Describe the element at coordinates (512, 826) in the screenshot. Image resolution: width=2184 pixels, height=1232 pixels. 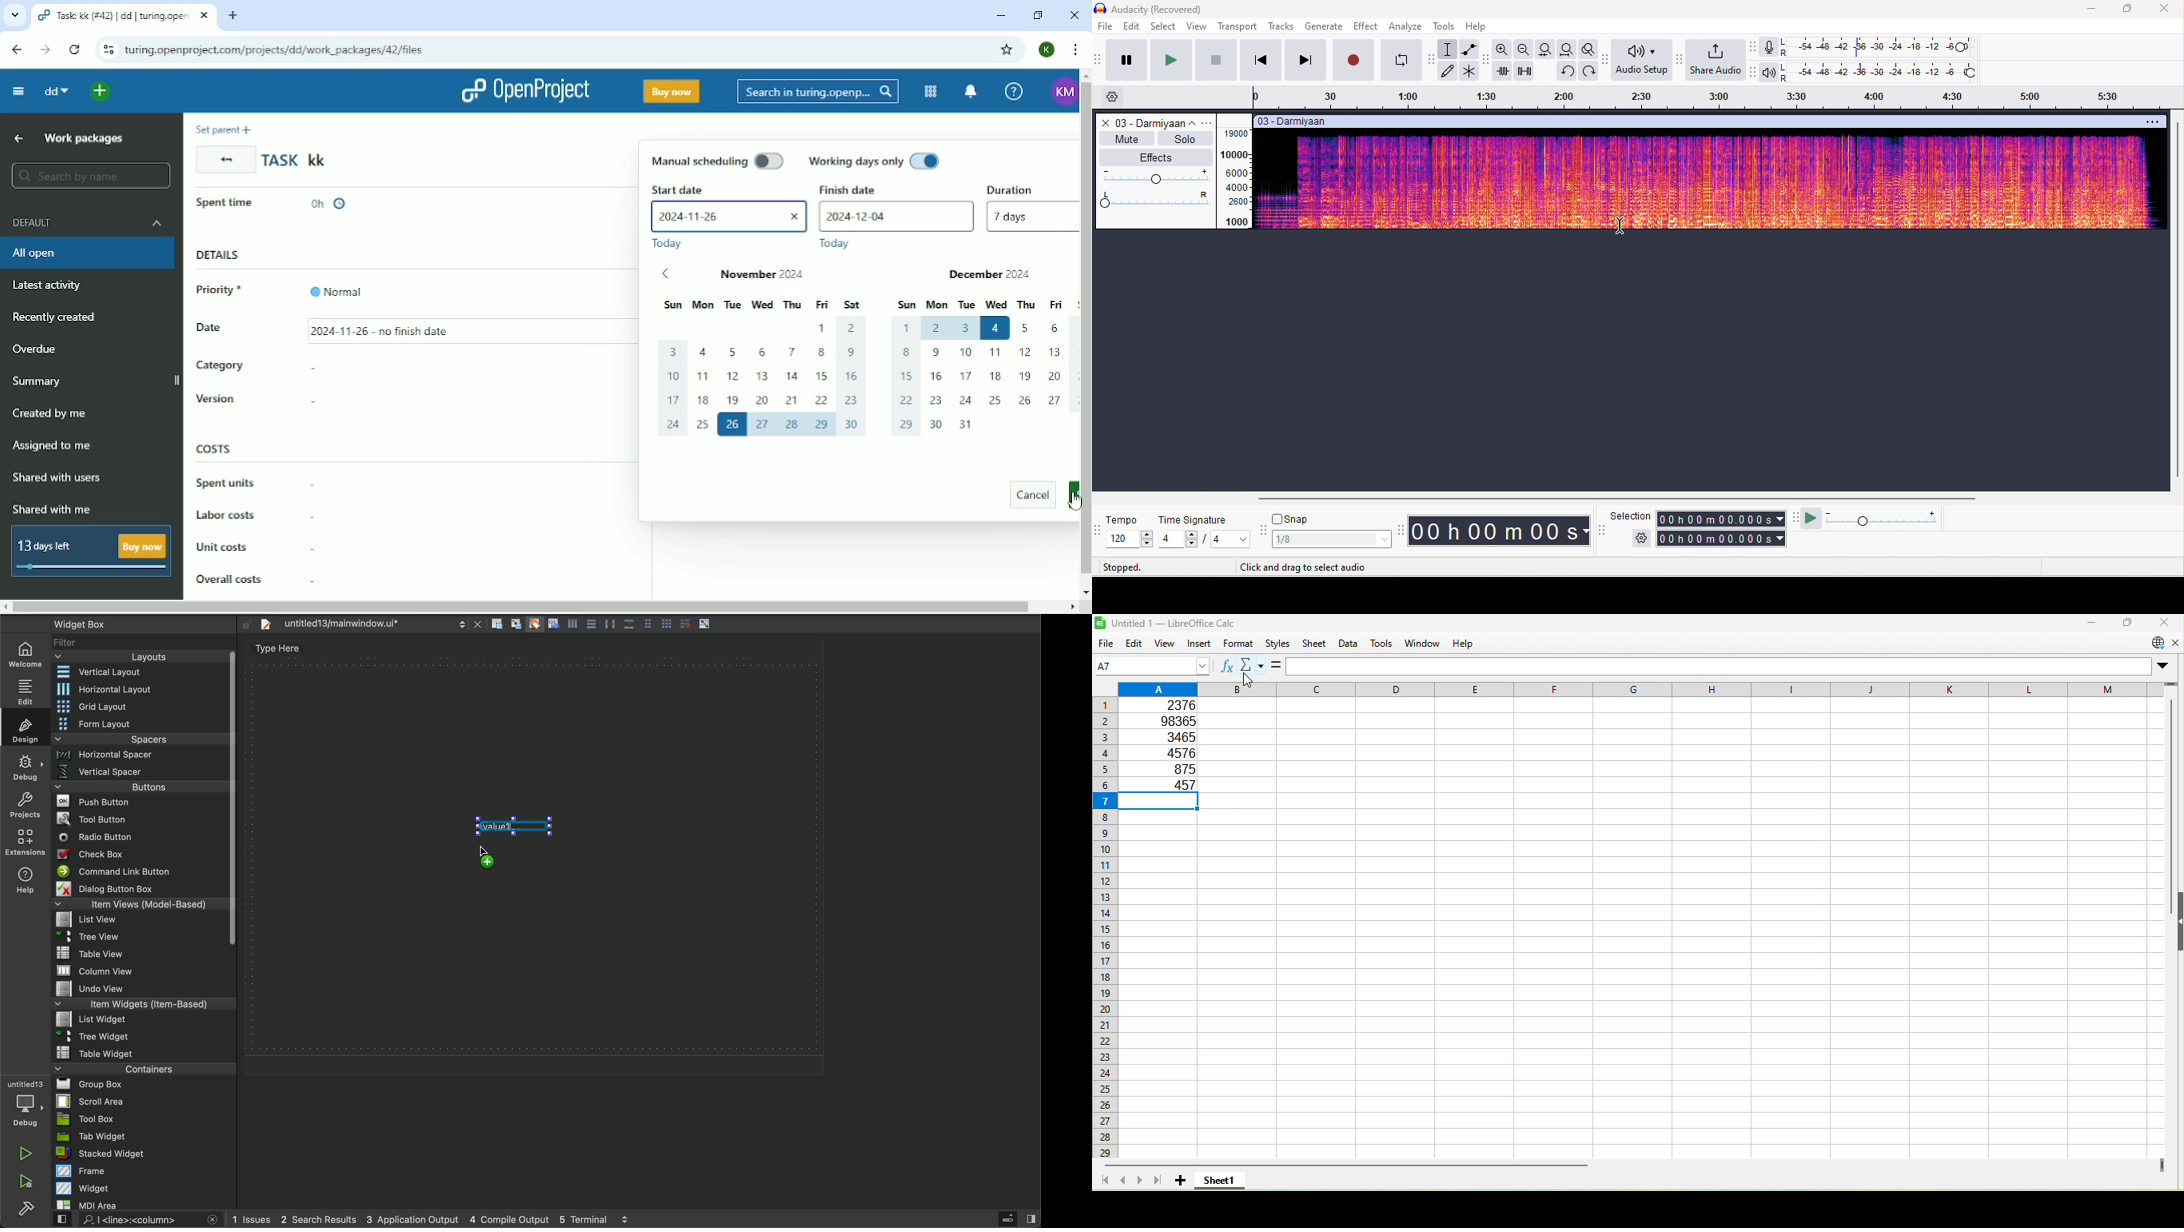
I see `start typing` at that location.